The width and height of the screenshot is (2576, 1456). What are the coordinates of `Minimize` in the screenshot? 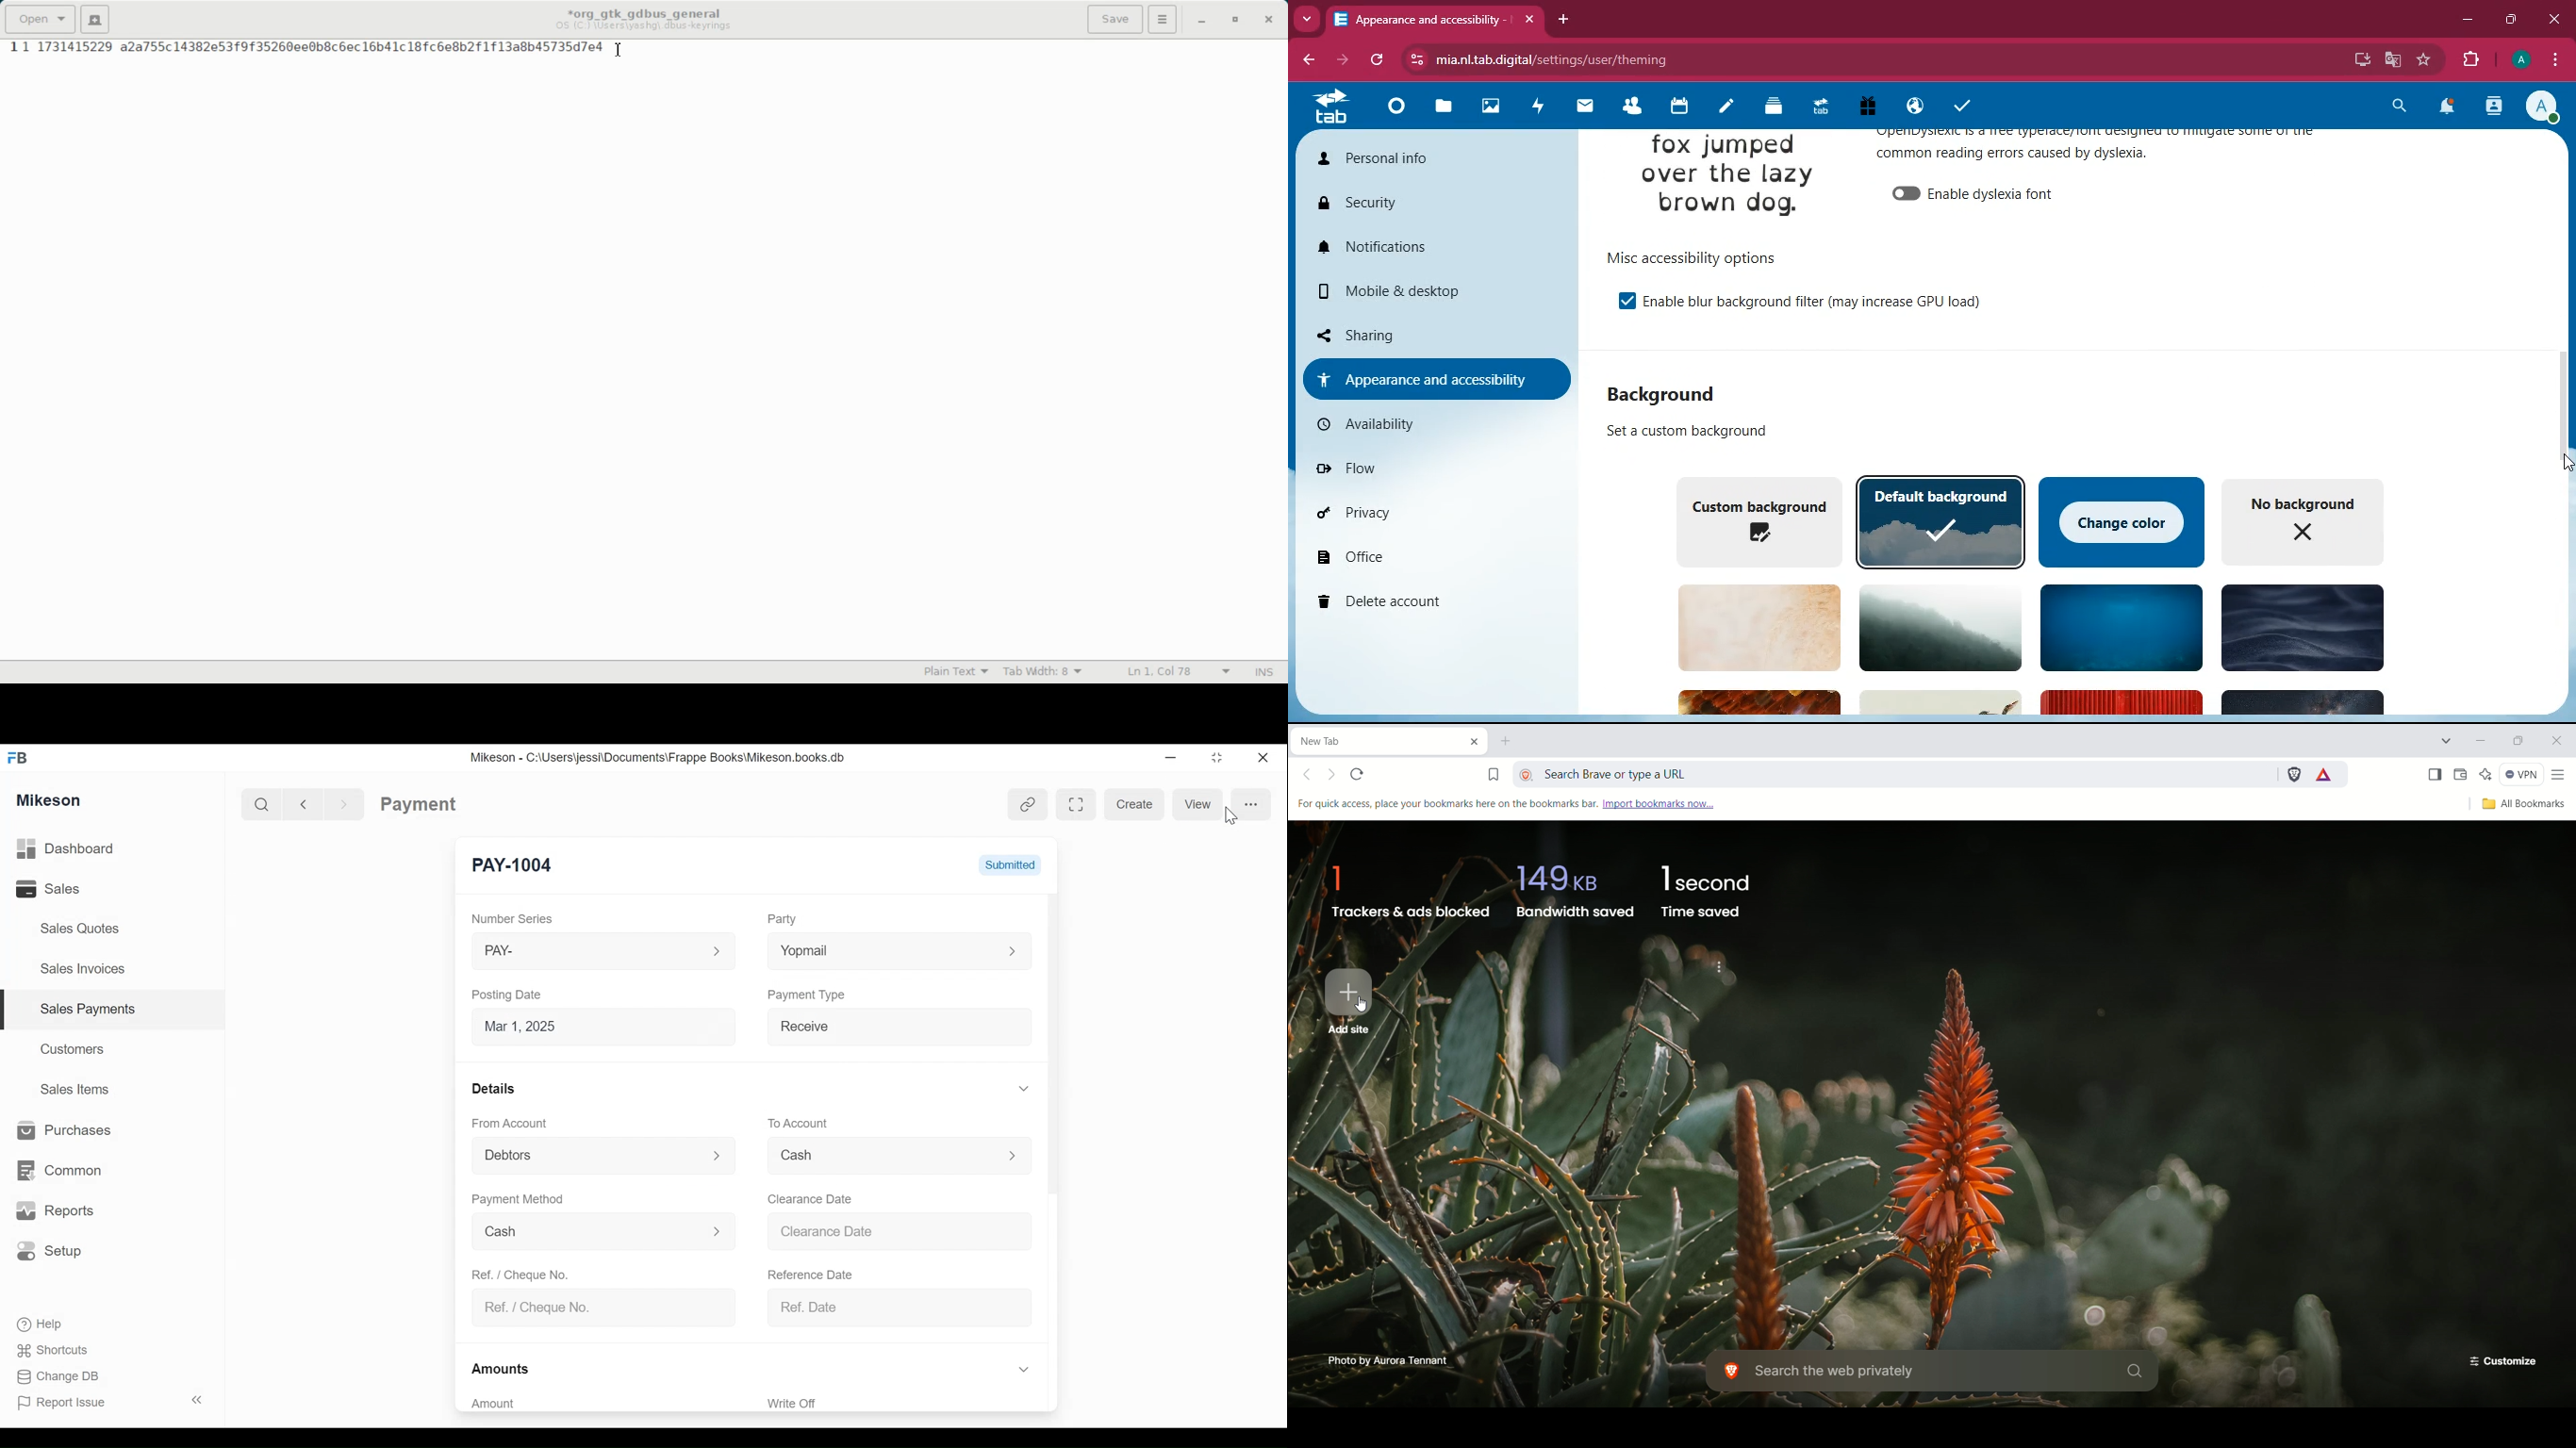 It's located at (1171, 760).